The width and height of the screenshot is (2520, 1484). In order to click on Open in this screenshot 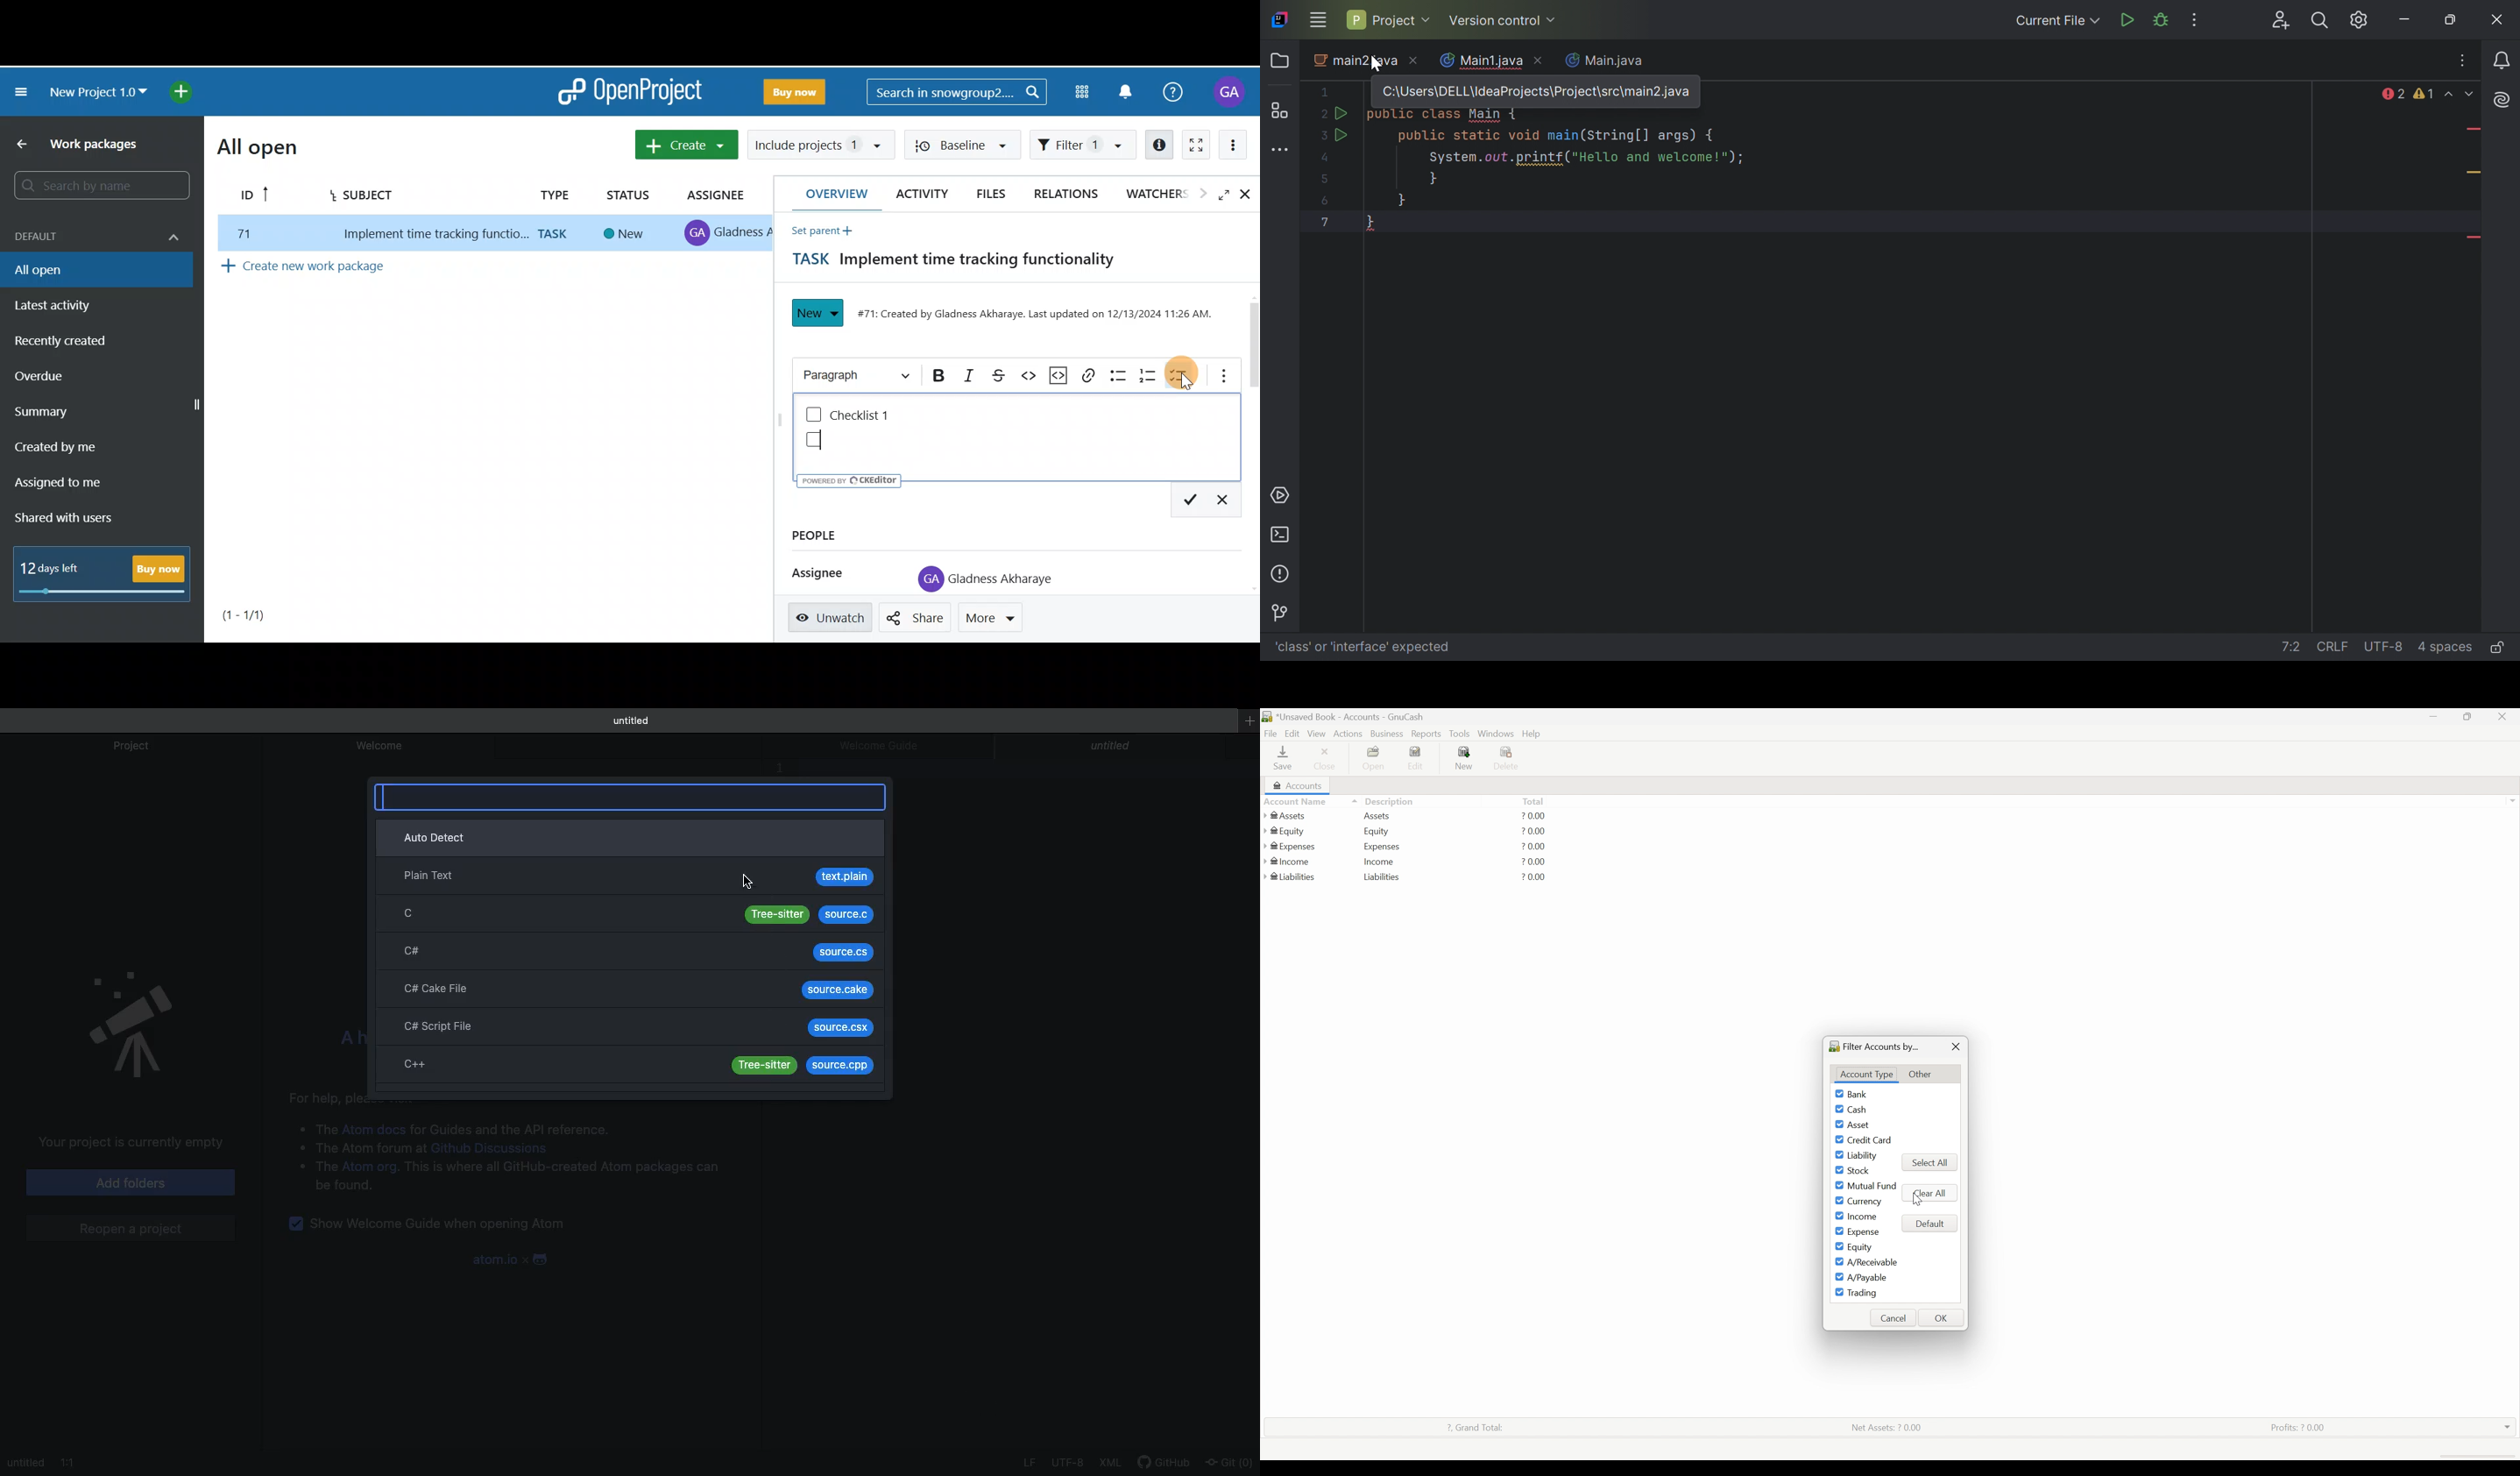, I will do `click(1378, 756)`.